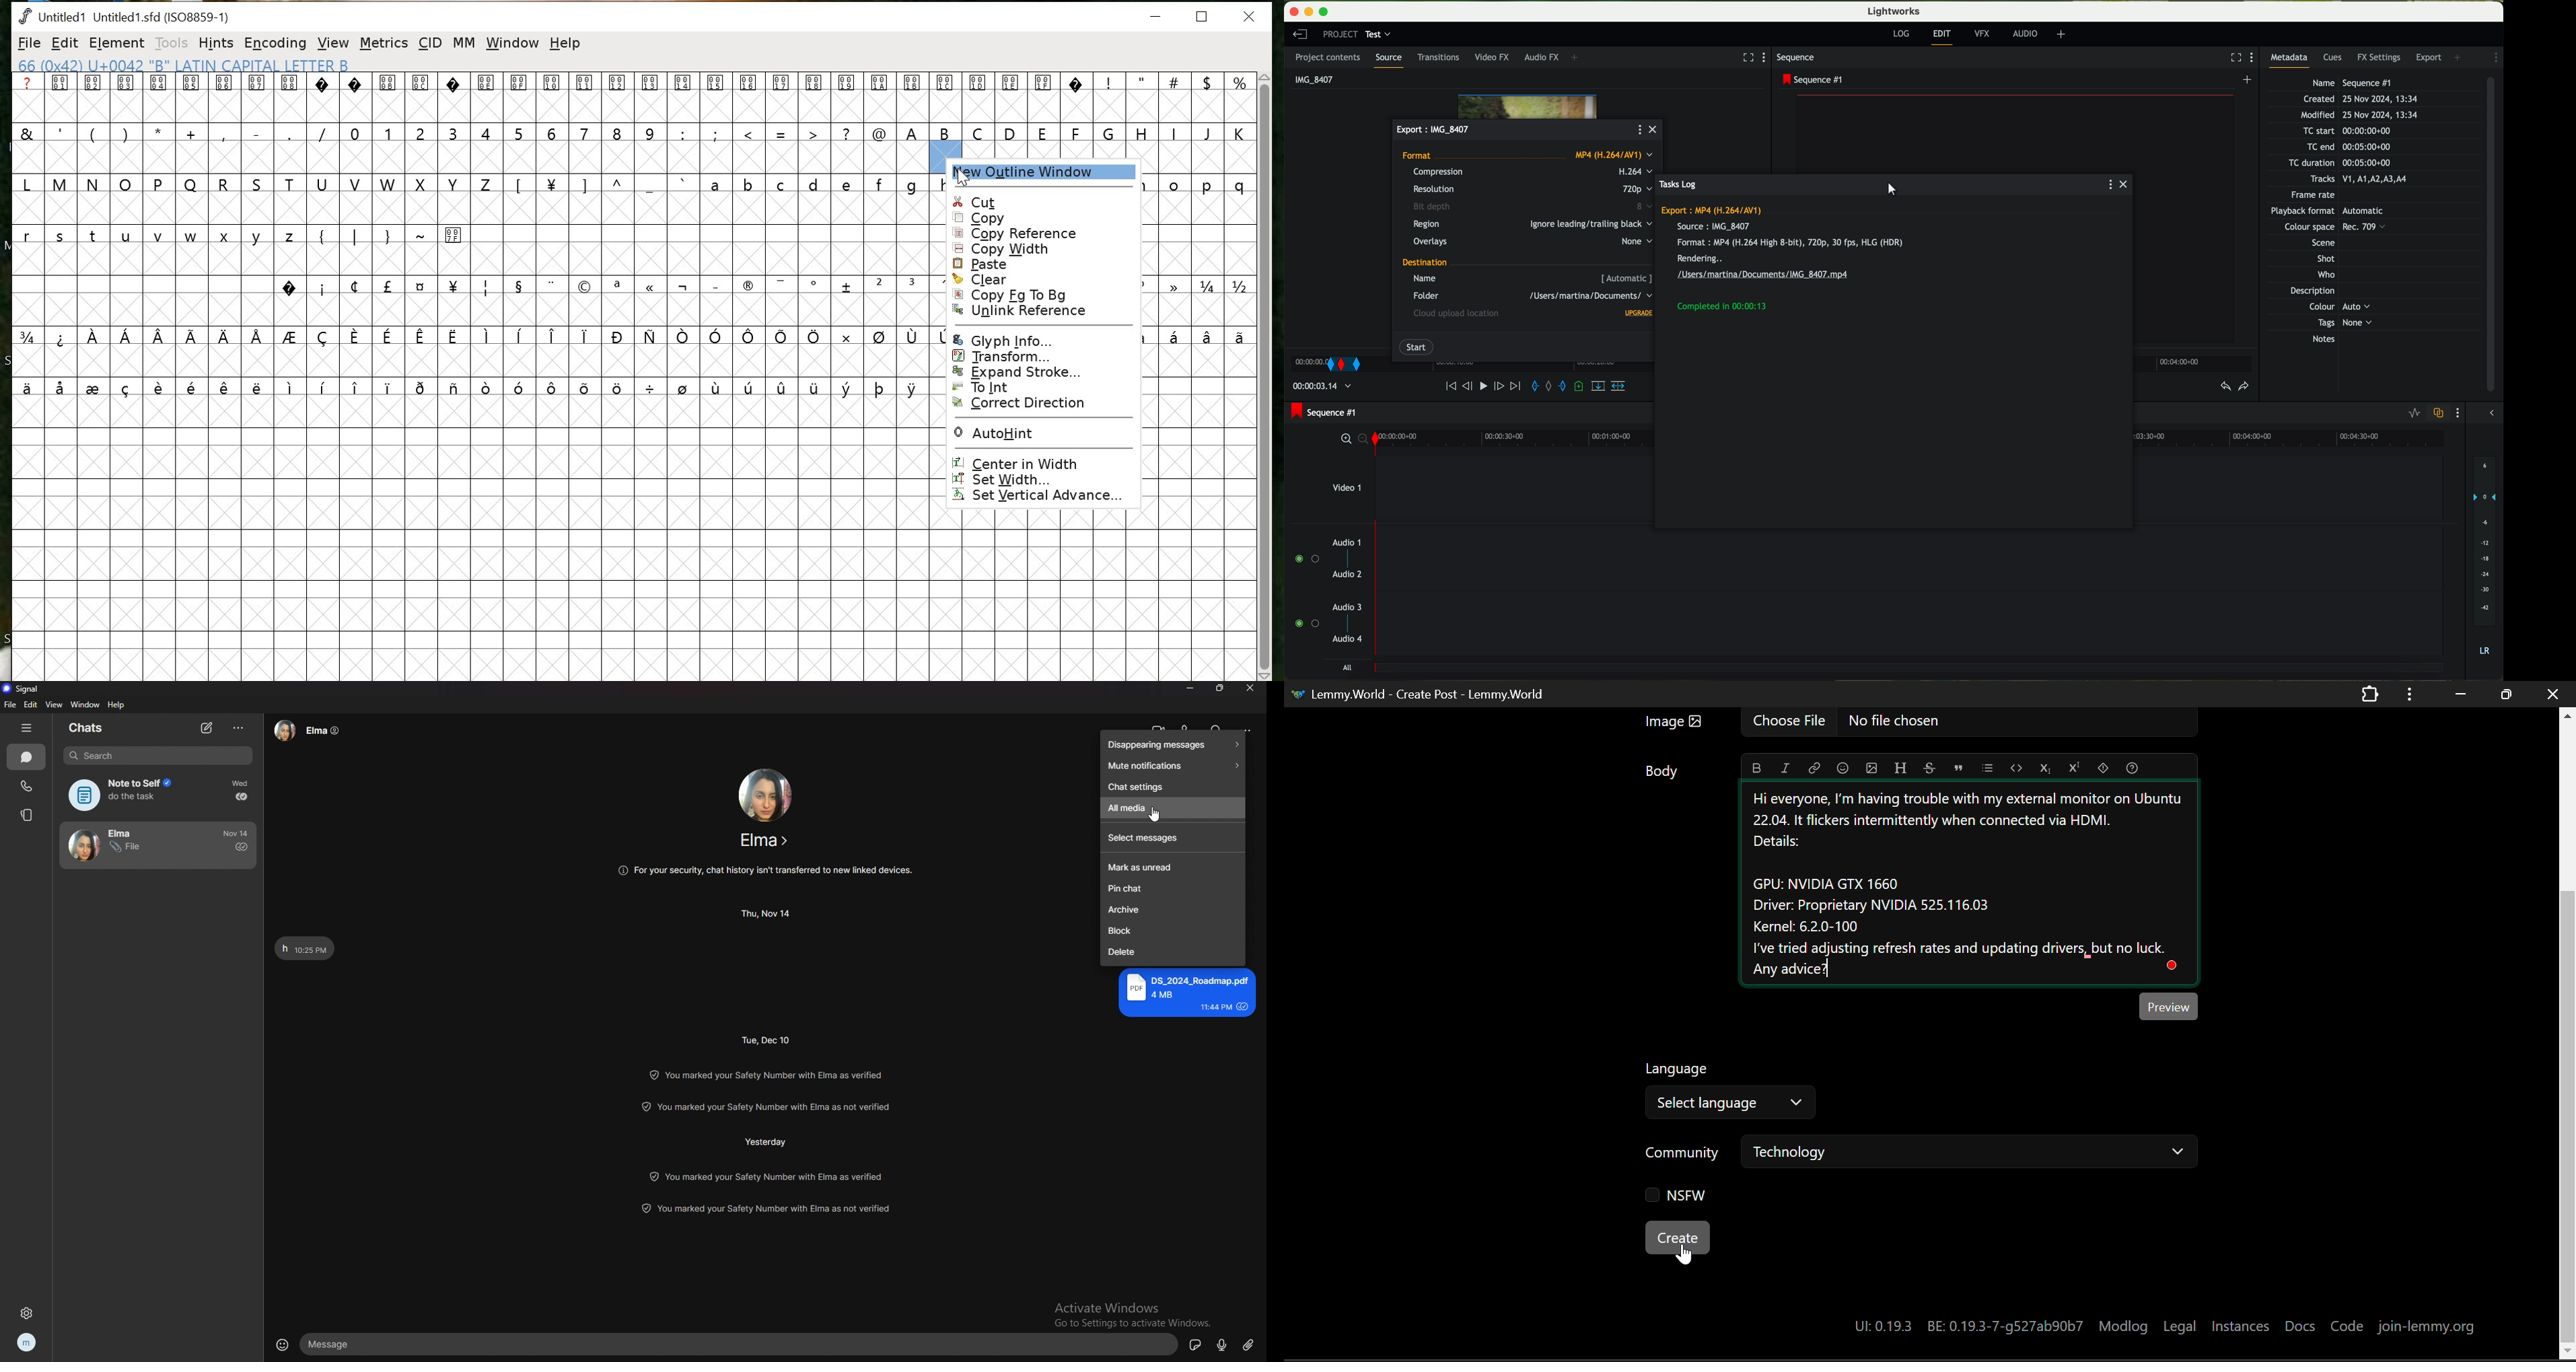 Image resolution: width=2576 pixels, height=1372 pixels. Describe the element at coordinates (1043, 496) in the screenshot. I see `set vertical advance` at that location.